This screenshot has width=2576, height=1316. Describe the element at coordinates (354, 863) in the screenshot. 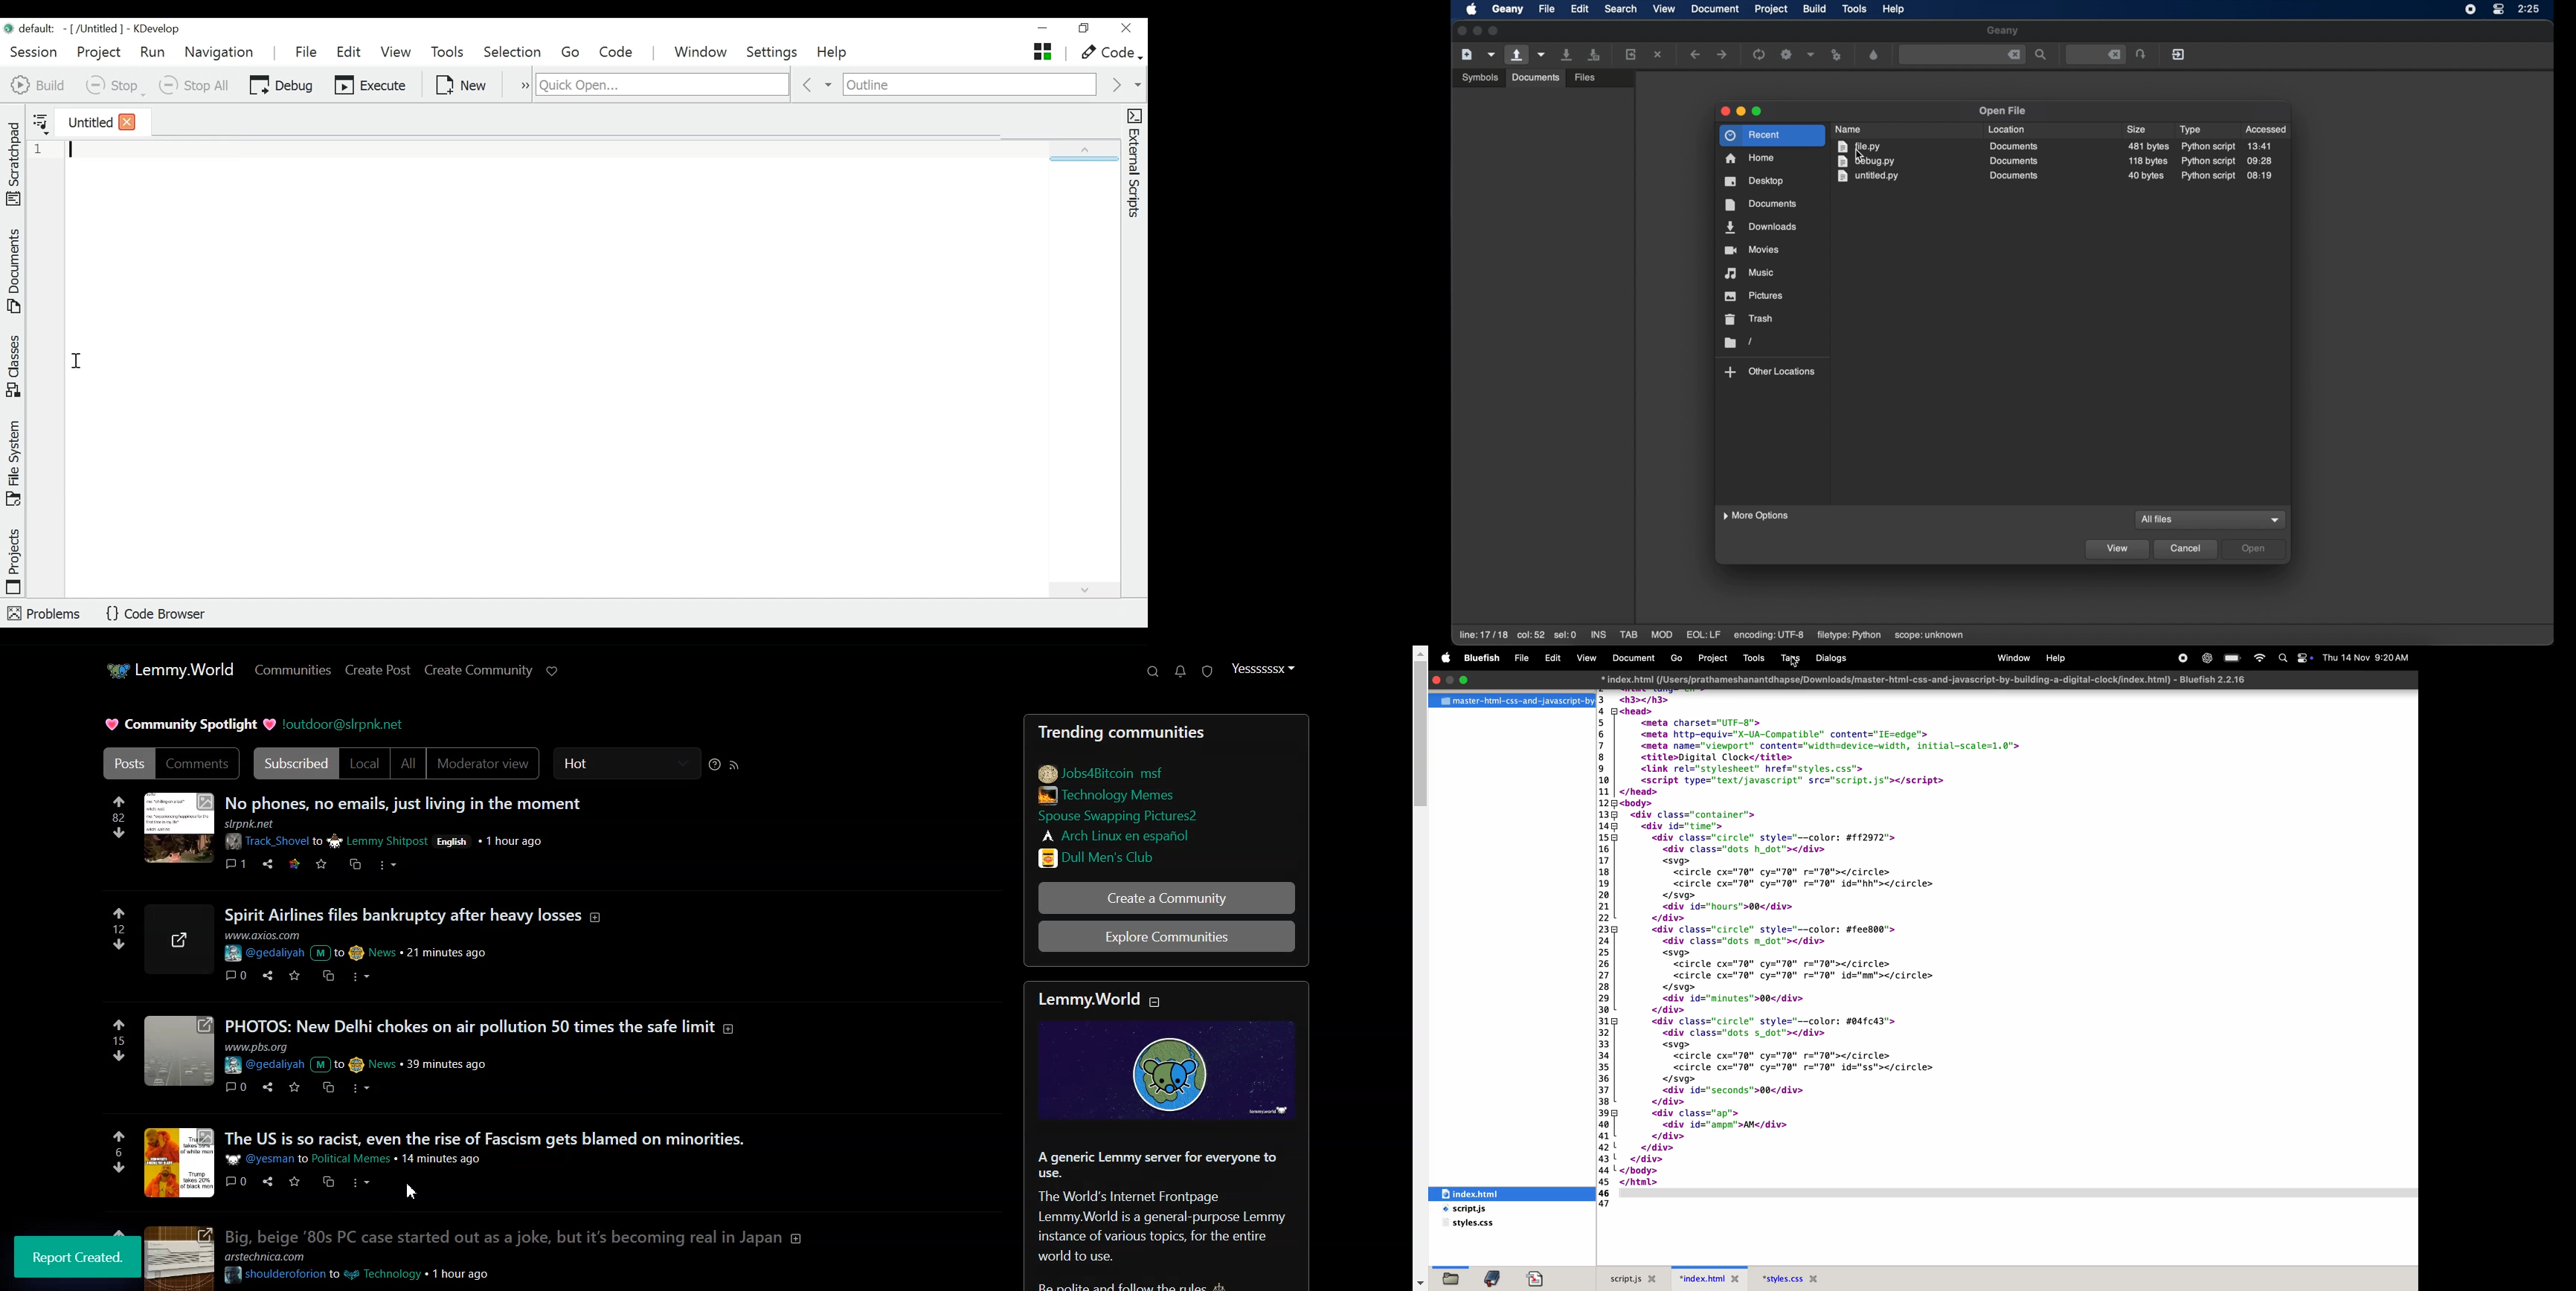

I see `cross post` at that location.